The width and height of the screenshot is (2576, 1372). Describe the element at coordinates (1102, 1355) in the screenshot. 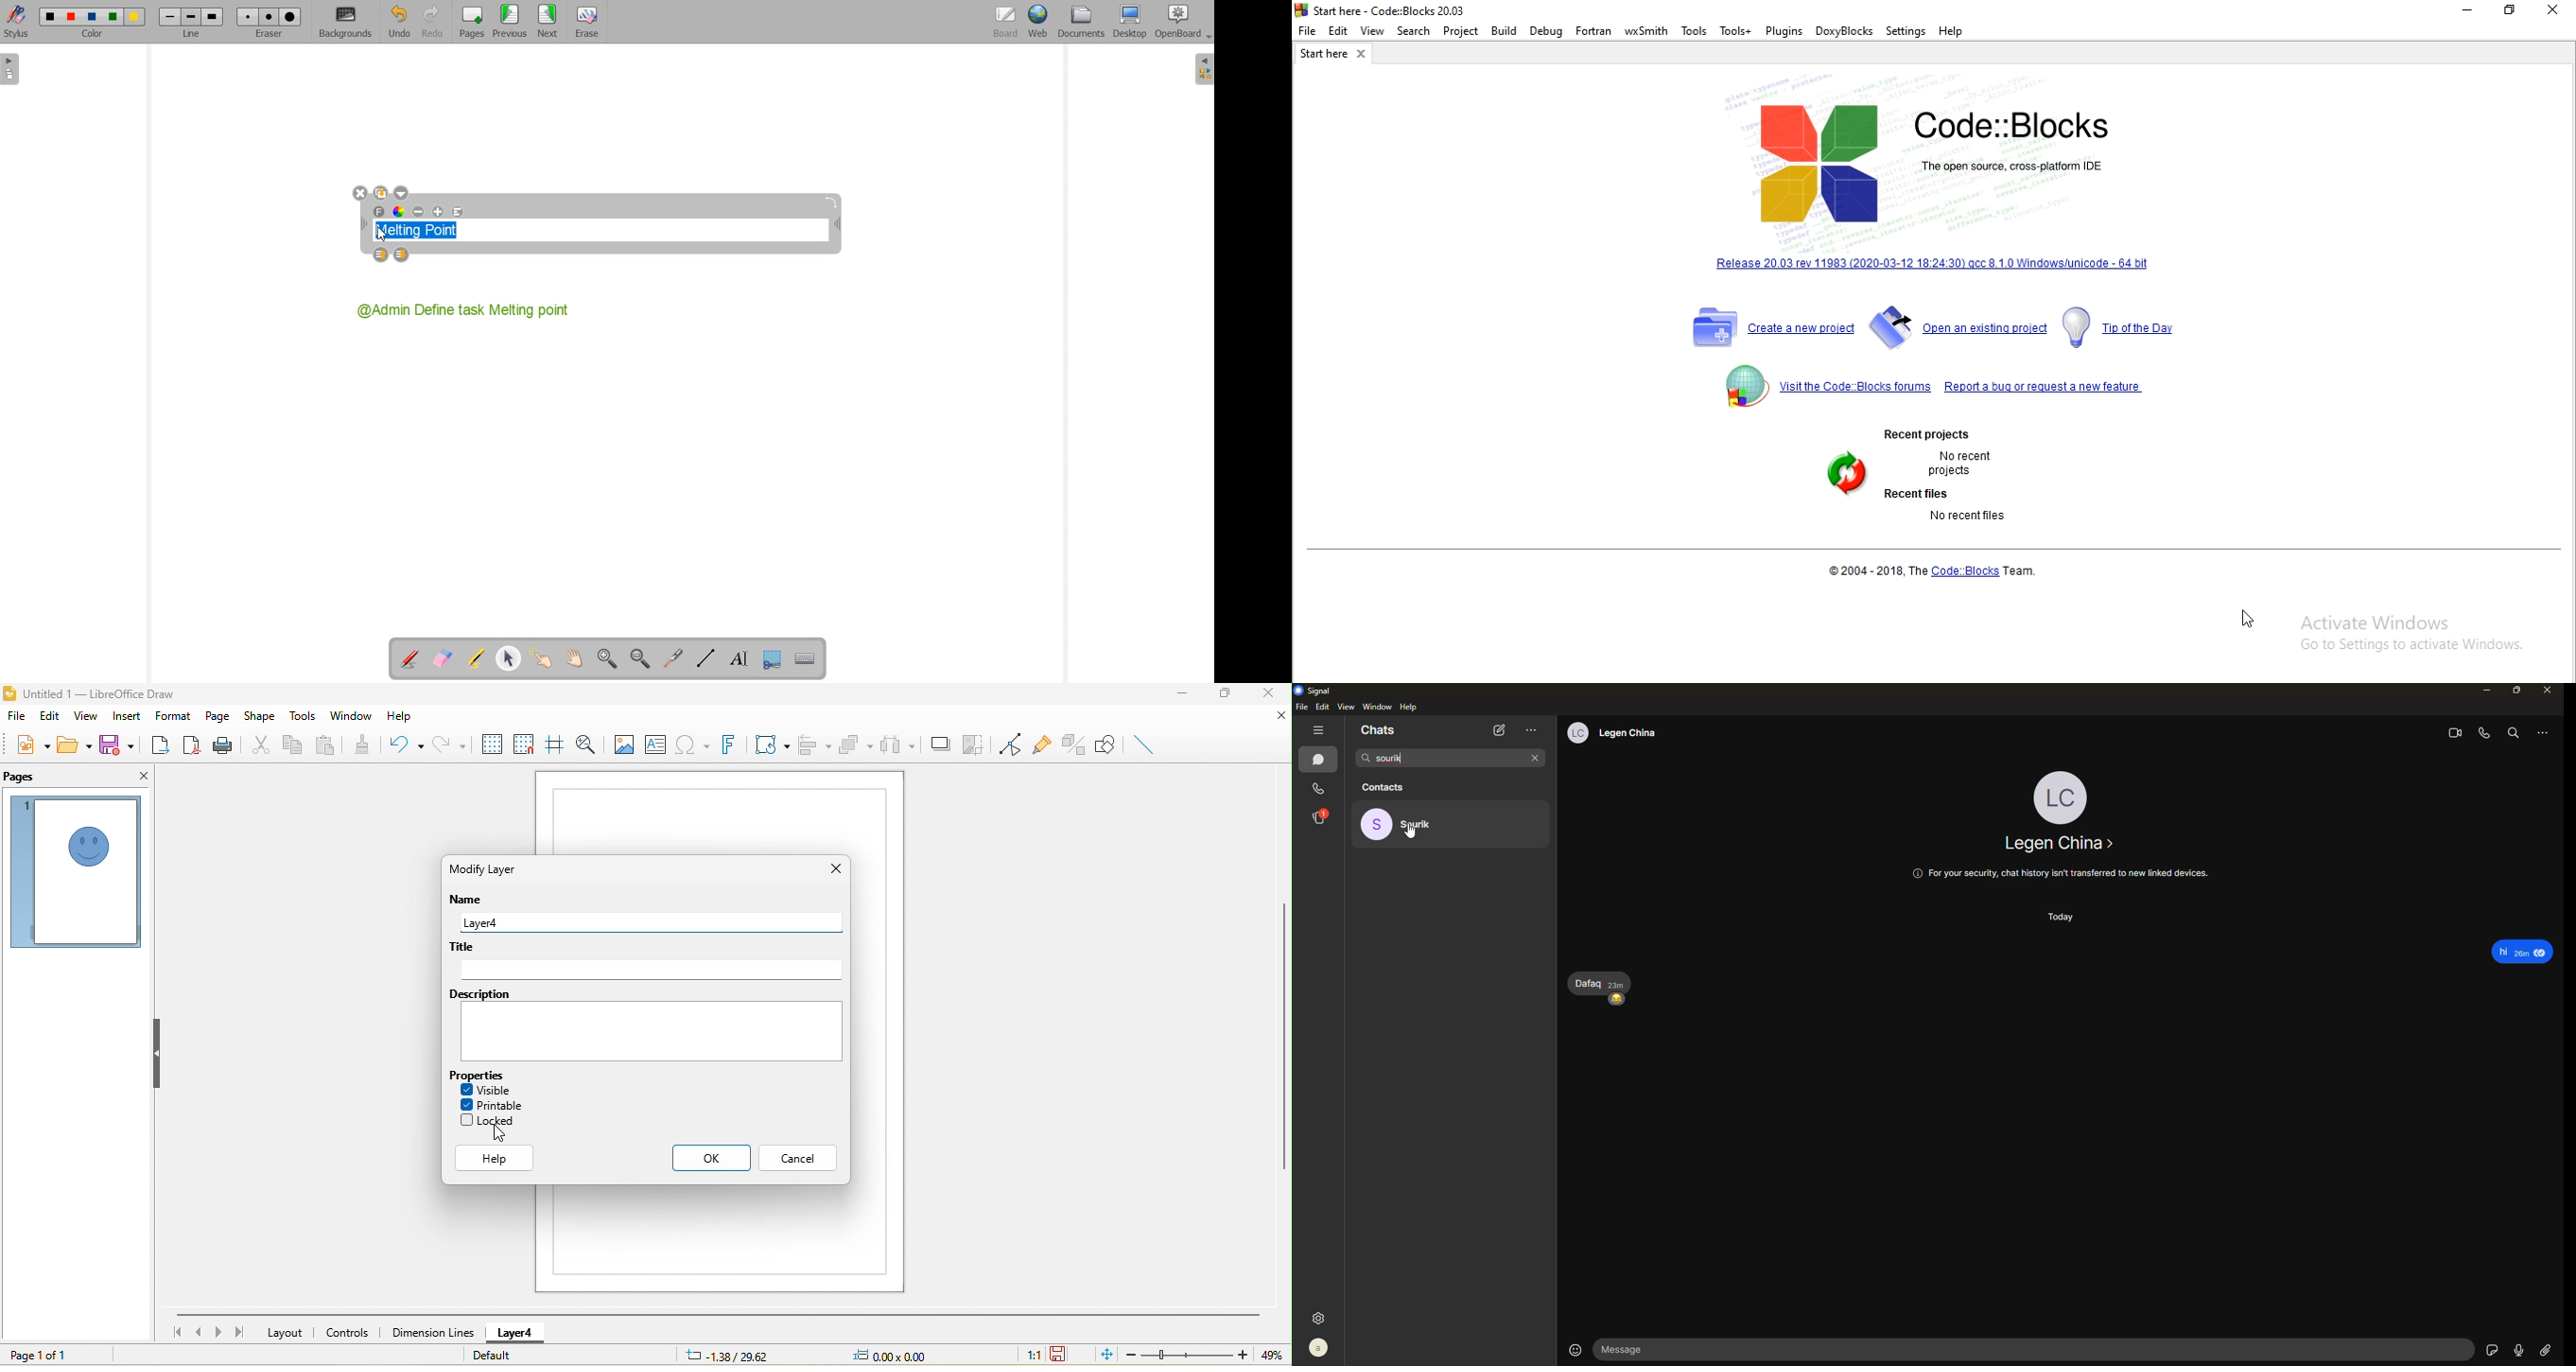

I see `fit to the current window` at that location.